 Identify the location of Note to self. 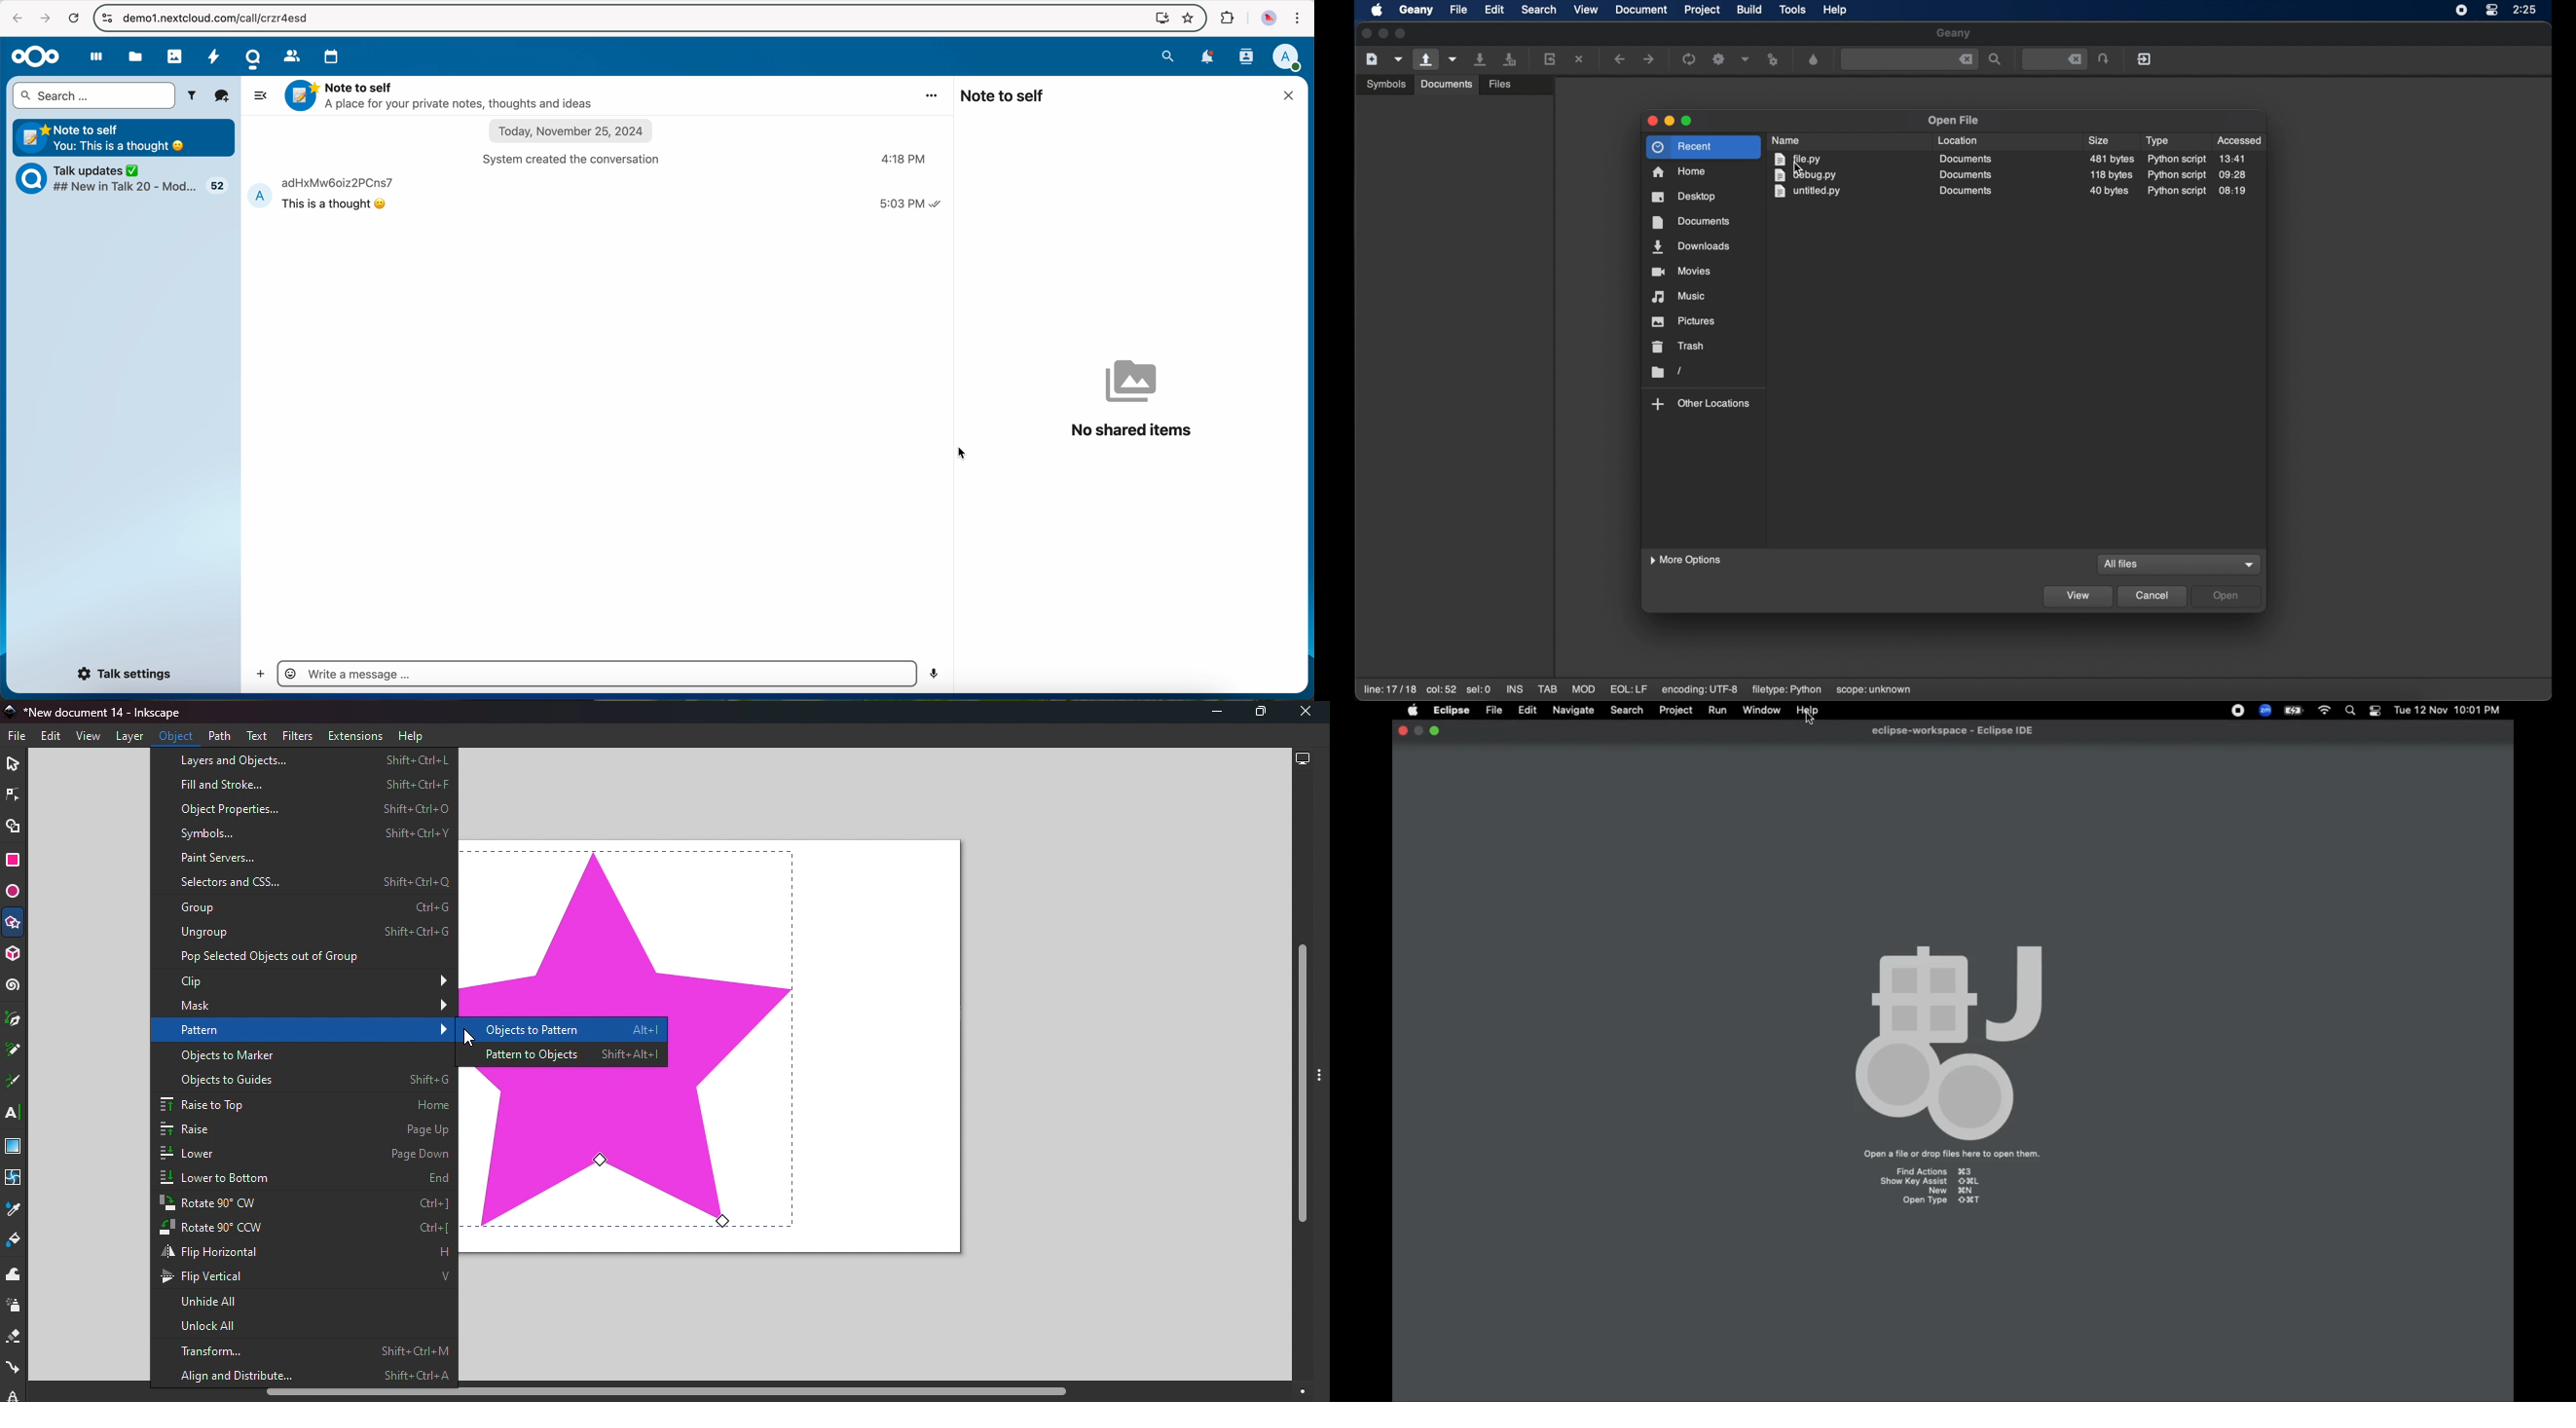
(443, 96).